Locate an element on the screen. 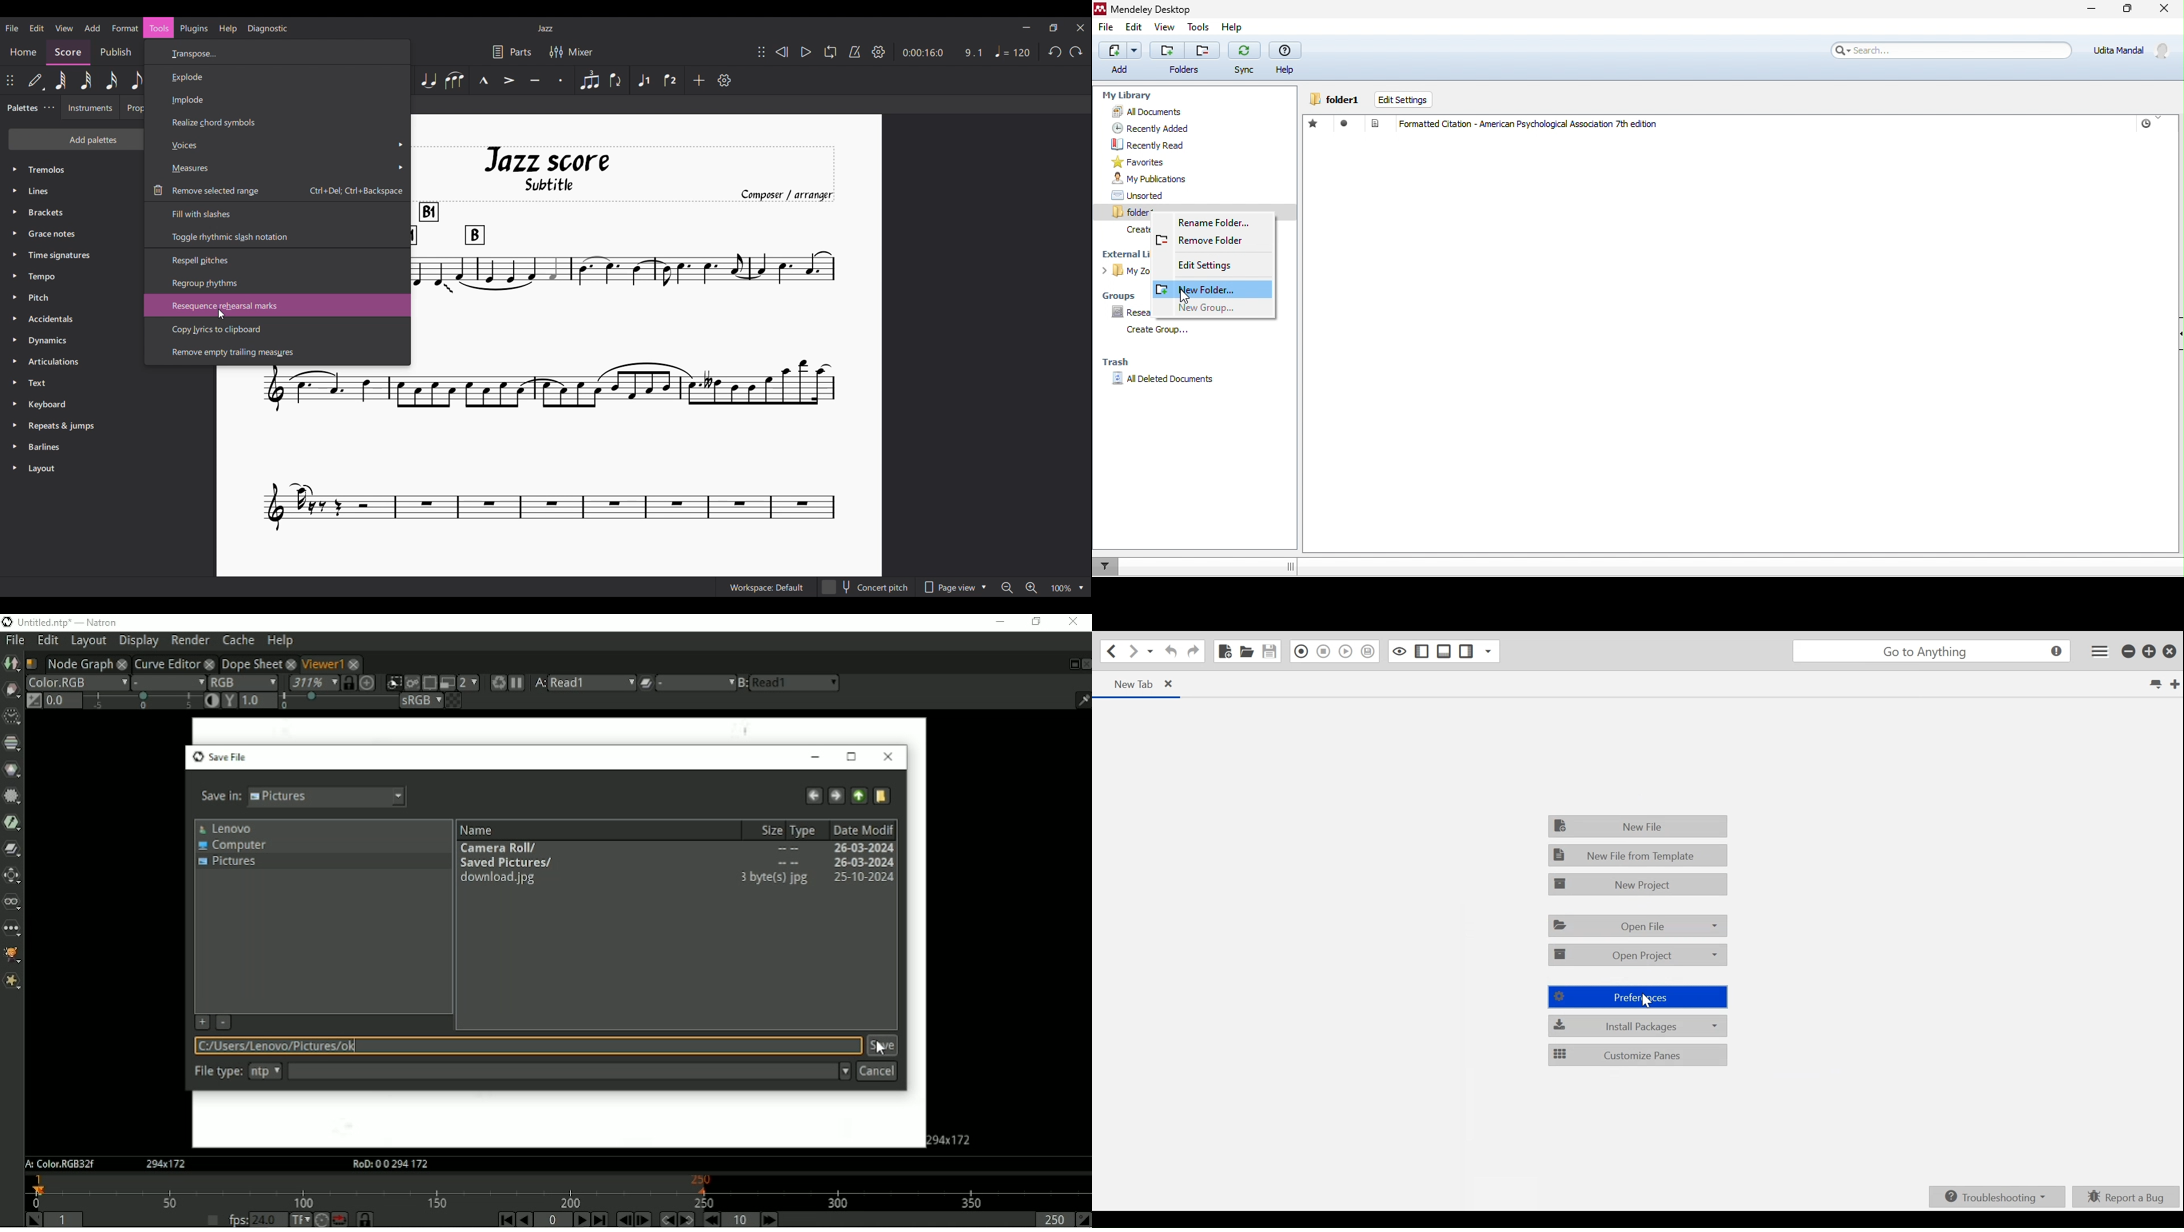  cursor is located at coordinates (1650, 1002).